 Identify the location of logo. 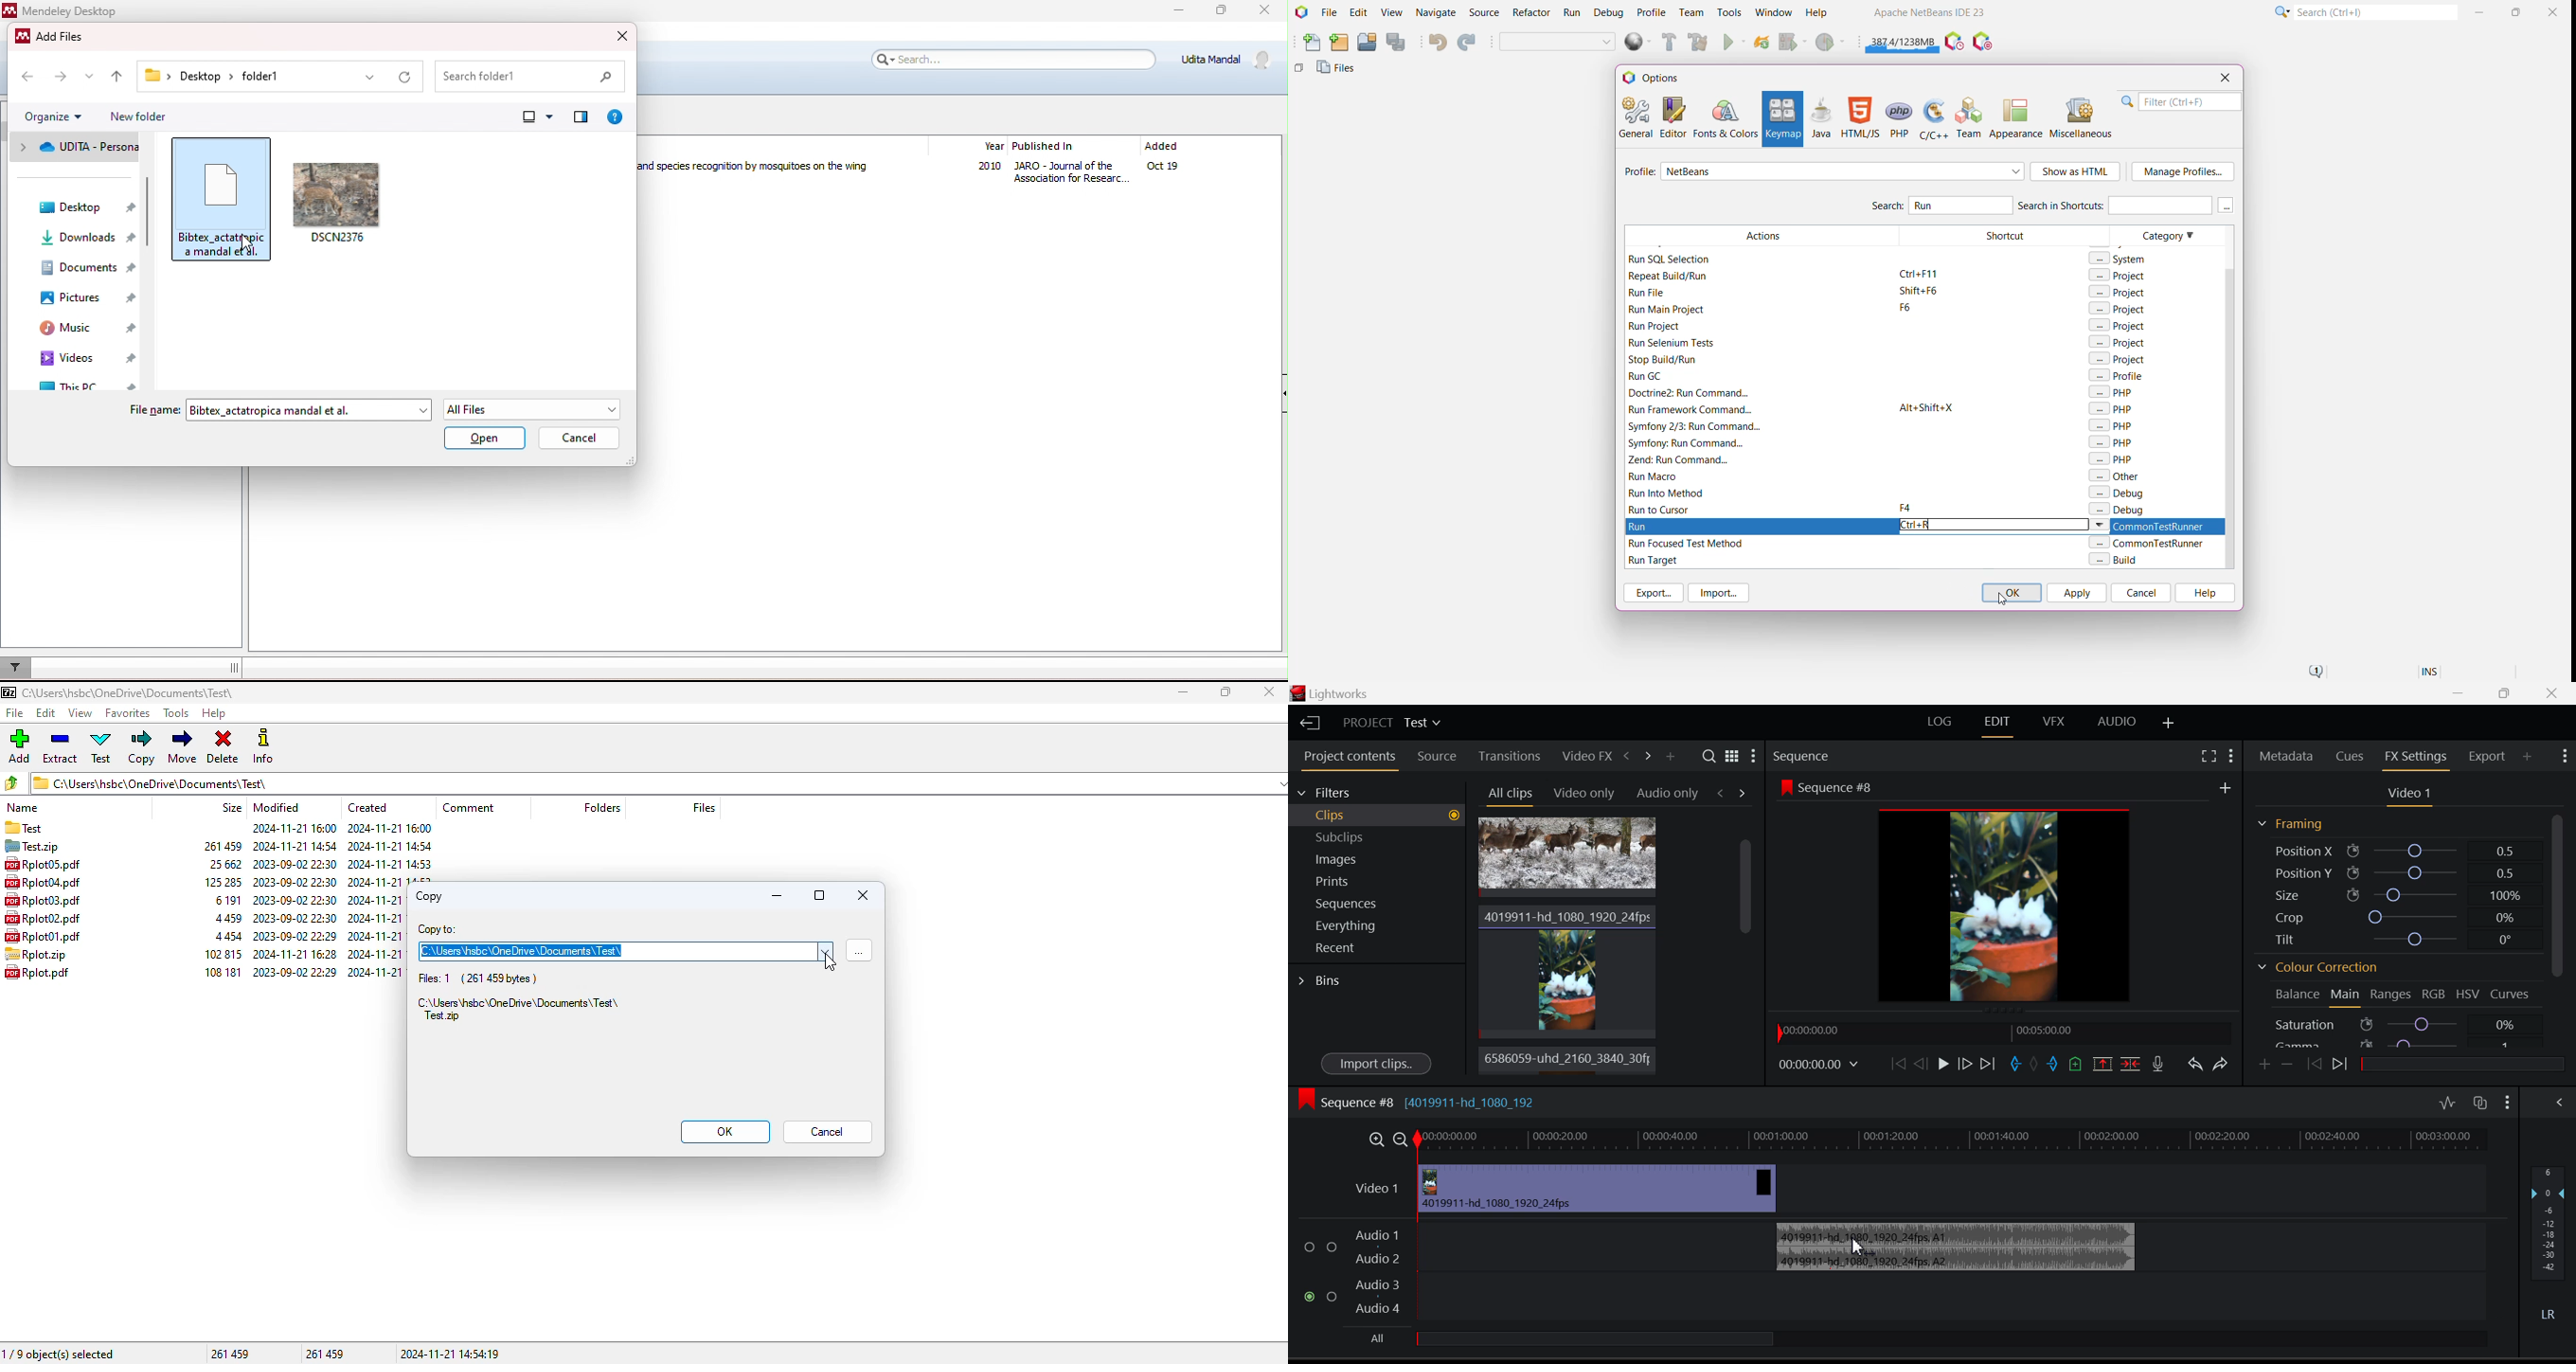
(9, 692).